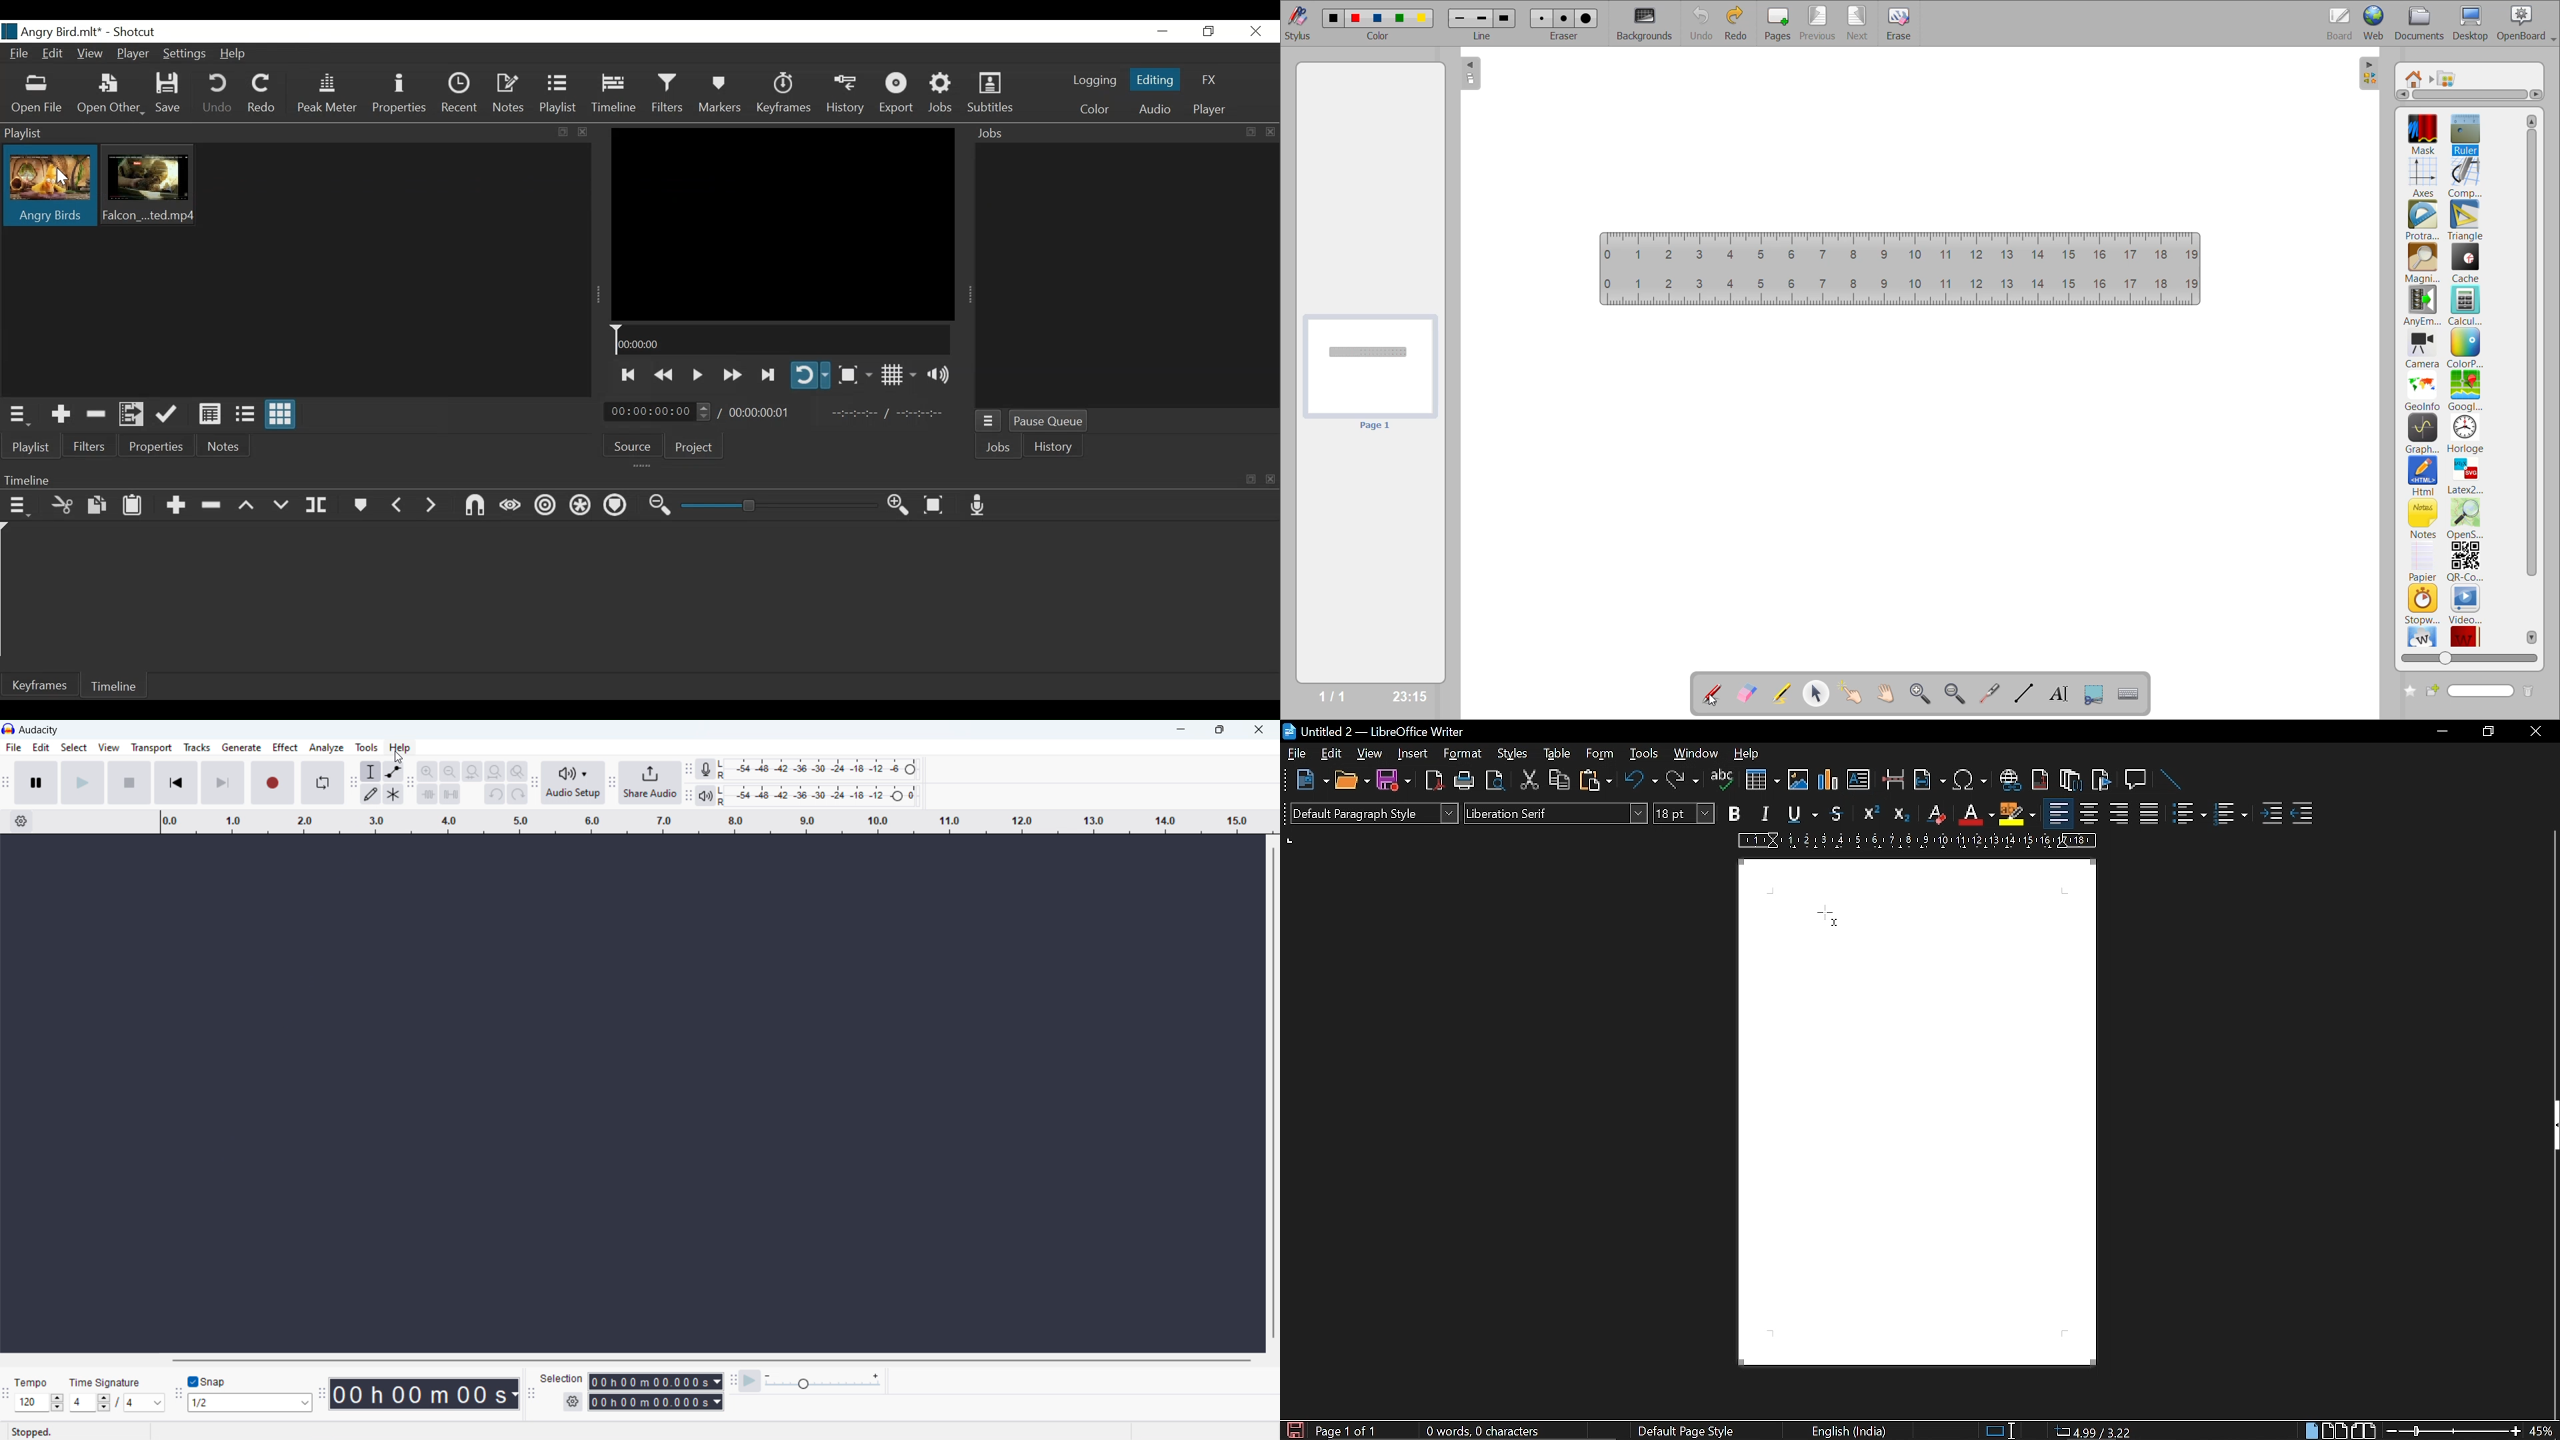 The height and width of the screenshot is (1456, 2576). Describe the element at coordinates (176, 783) in the screenshot. I see `skip to start` at that location.